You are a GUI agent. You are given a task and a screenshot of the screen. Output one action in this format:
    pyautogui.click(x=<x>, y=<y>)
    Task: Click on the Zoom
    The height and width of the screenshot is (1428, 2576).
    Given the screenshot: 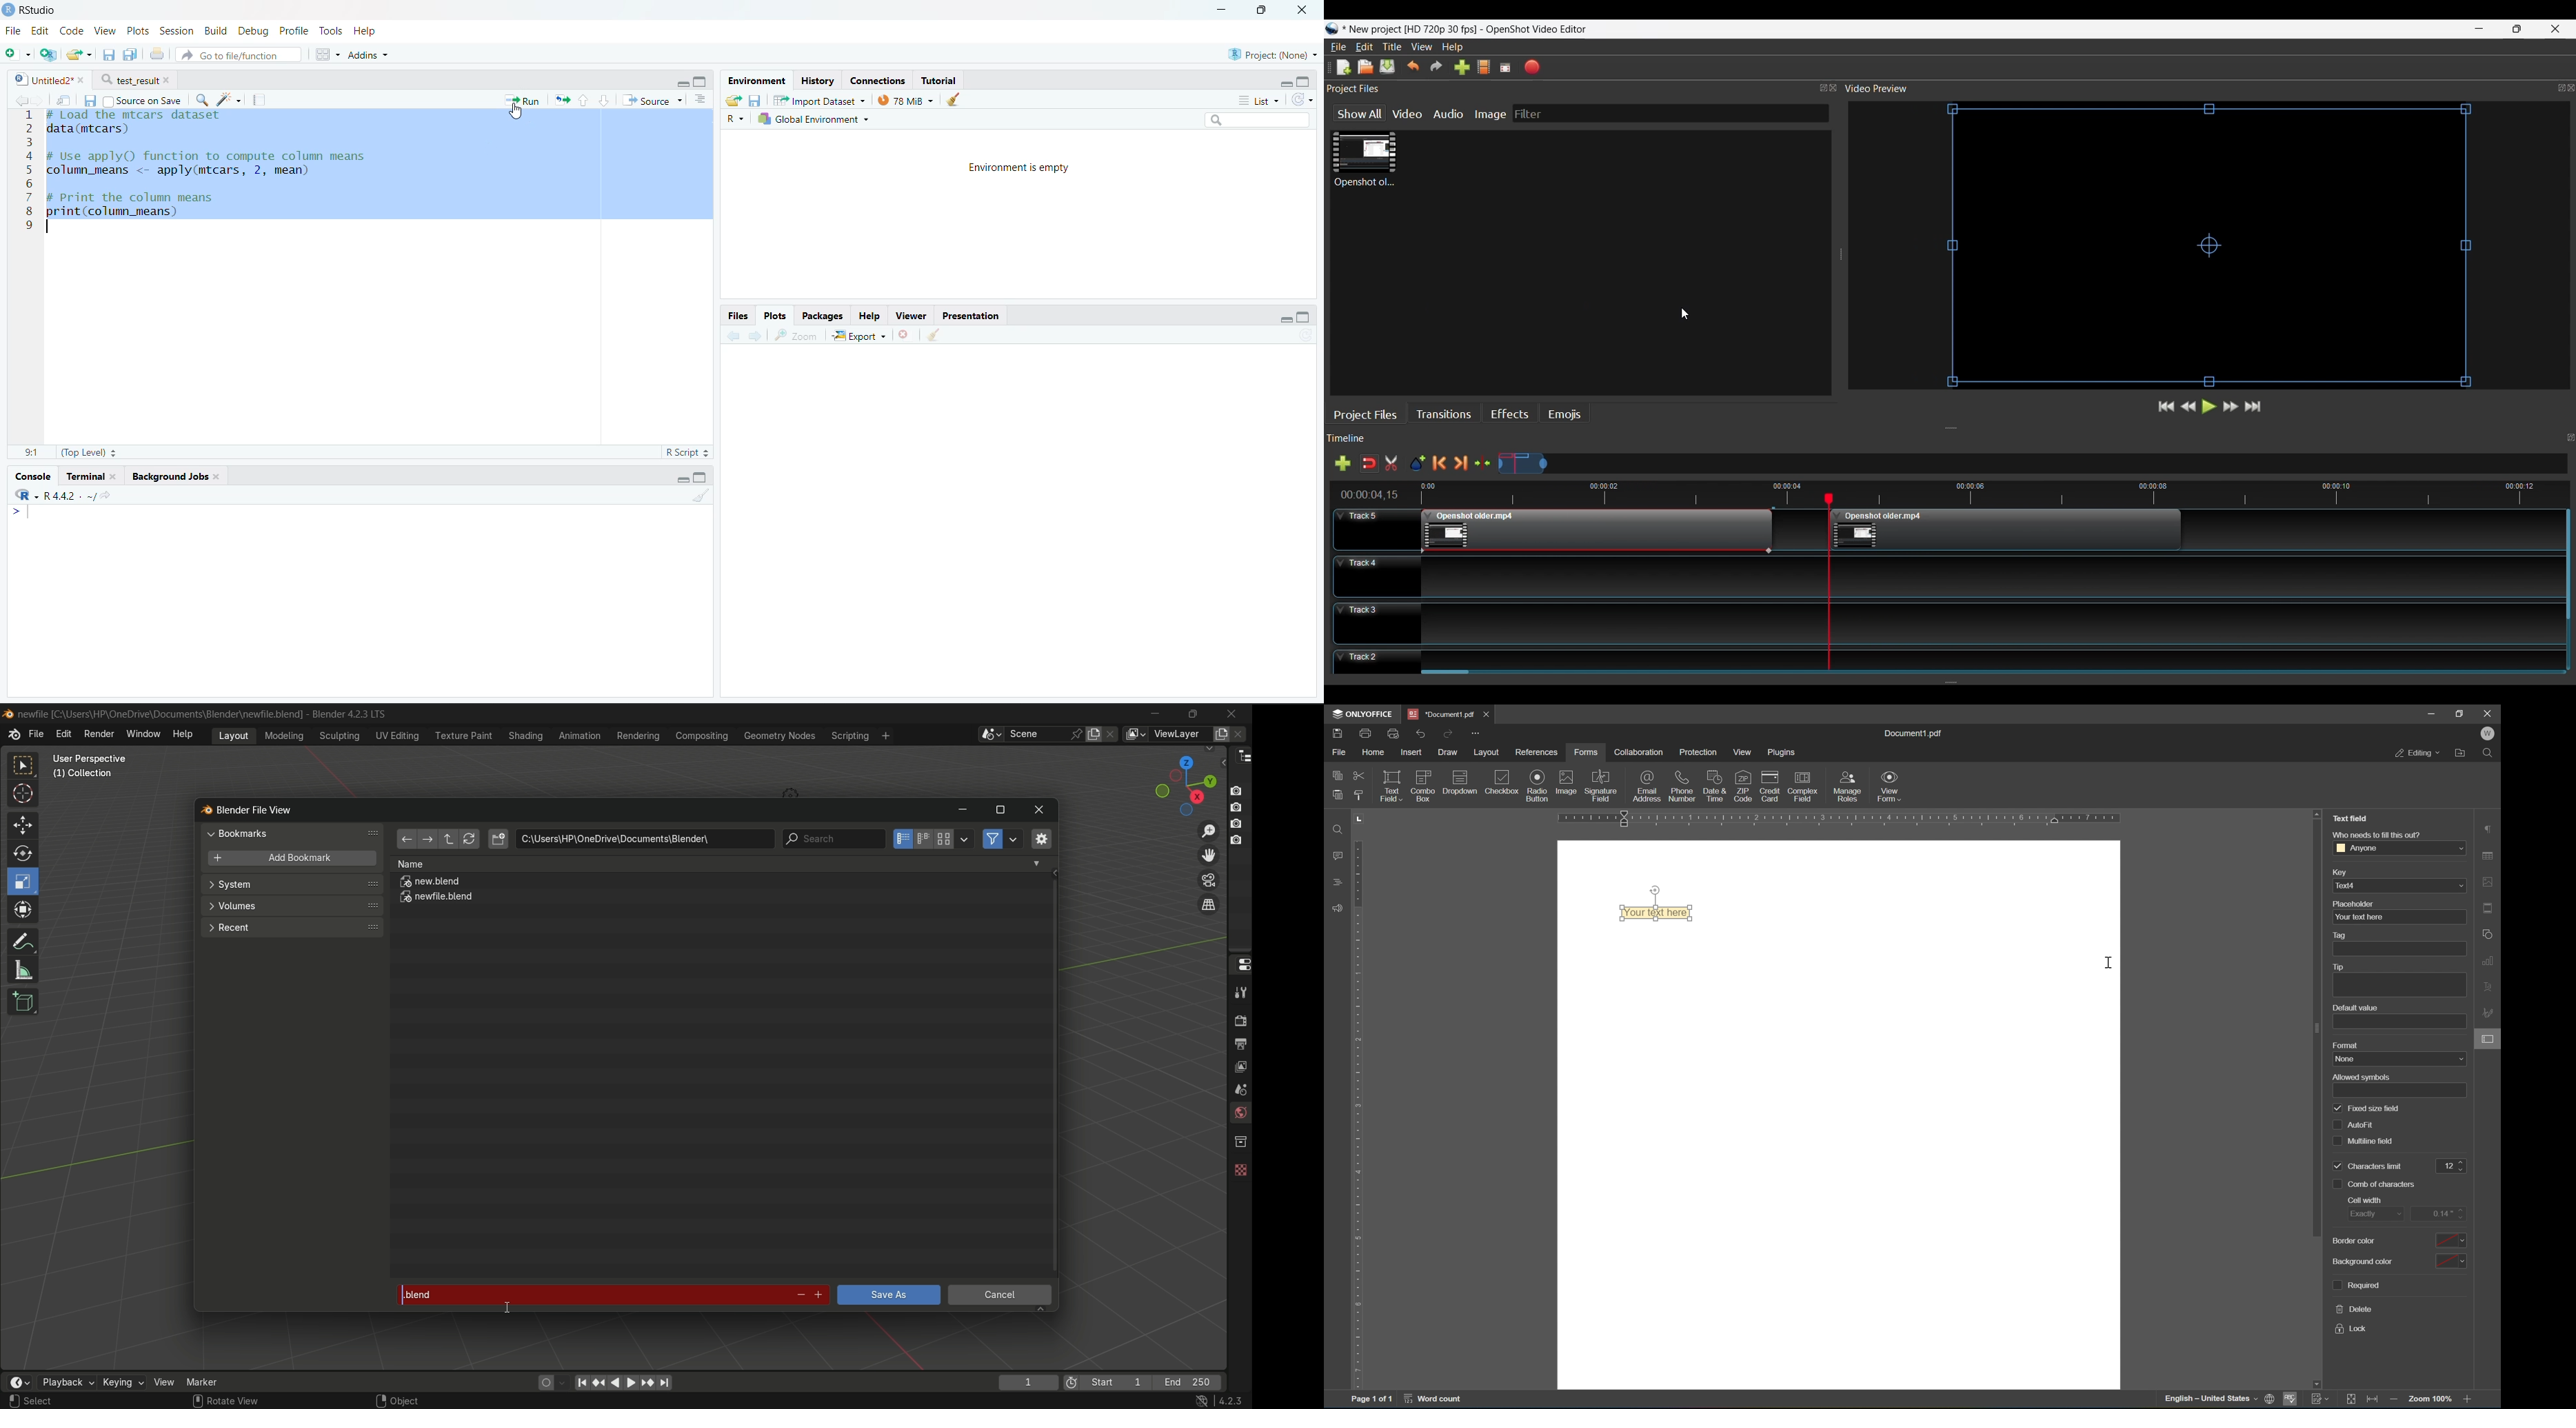 What is the action you would take?
    pyautogui.click(x=798, y=336)
    